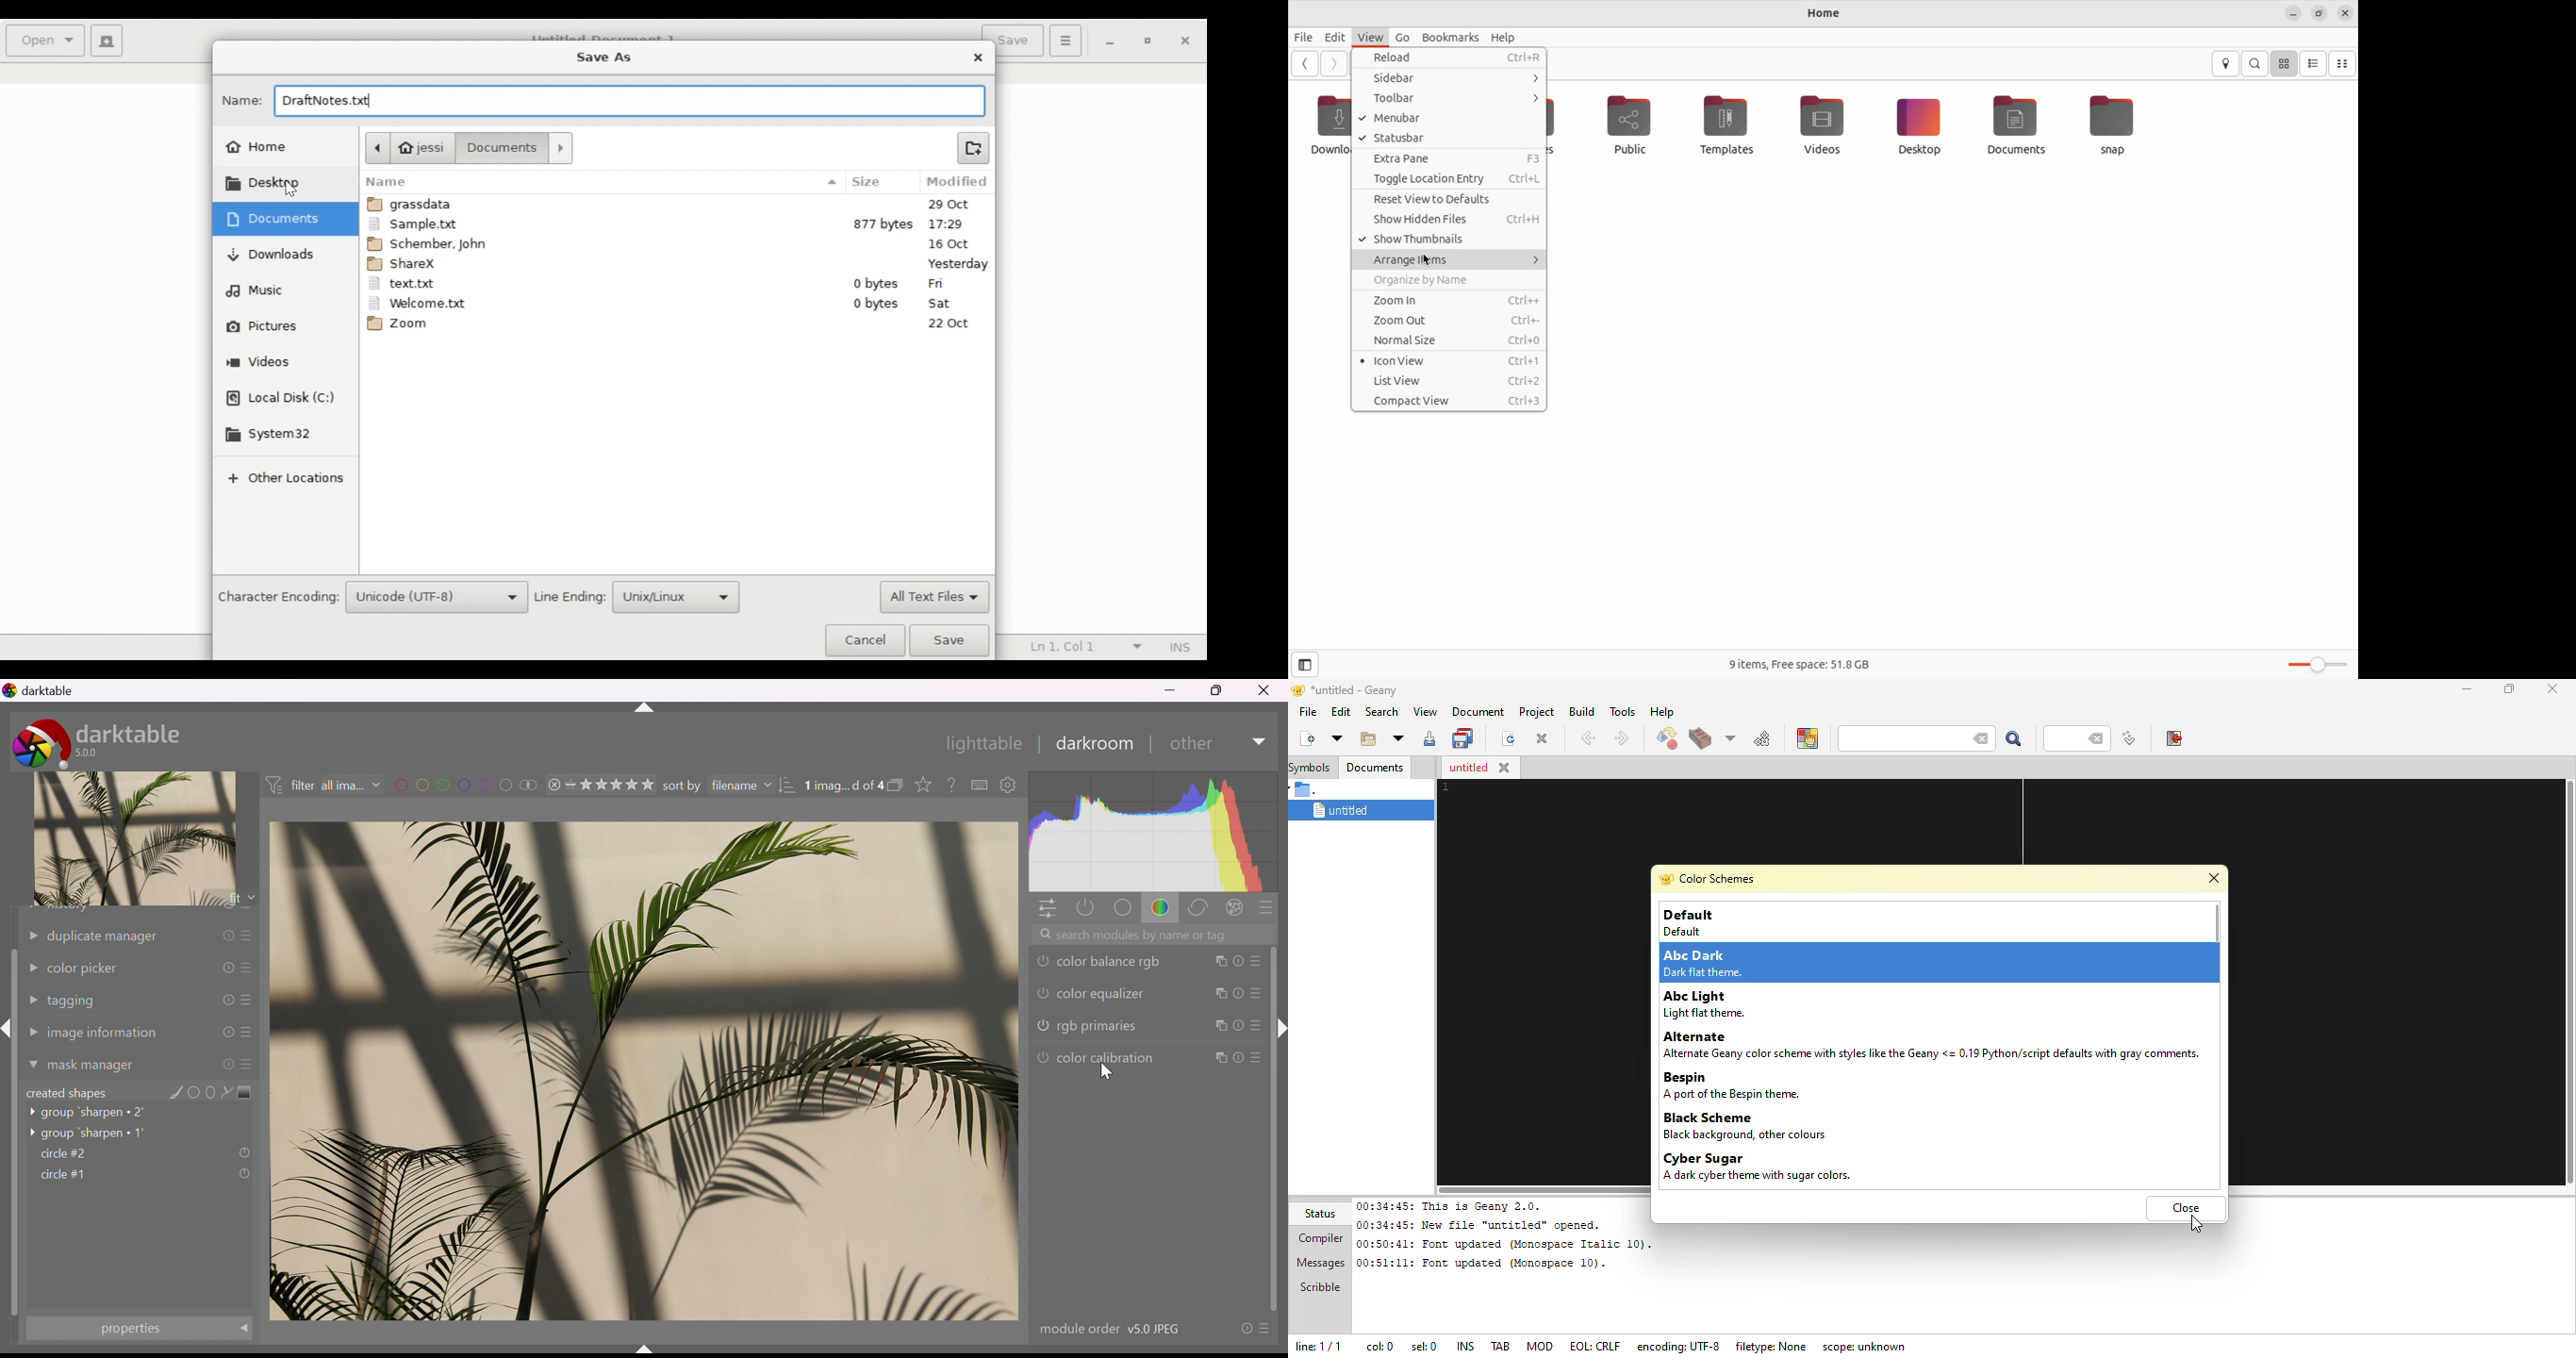 The image size is (2576, 1372). What do you see at coordinates (36, 689) in the screenshot?
I see `darktable` at bounding box center [36, 689].